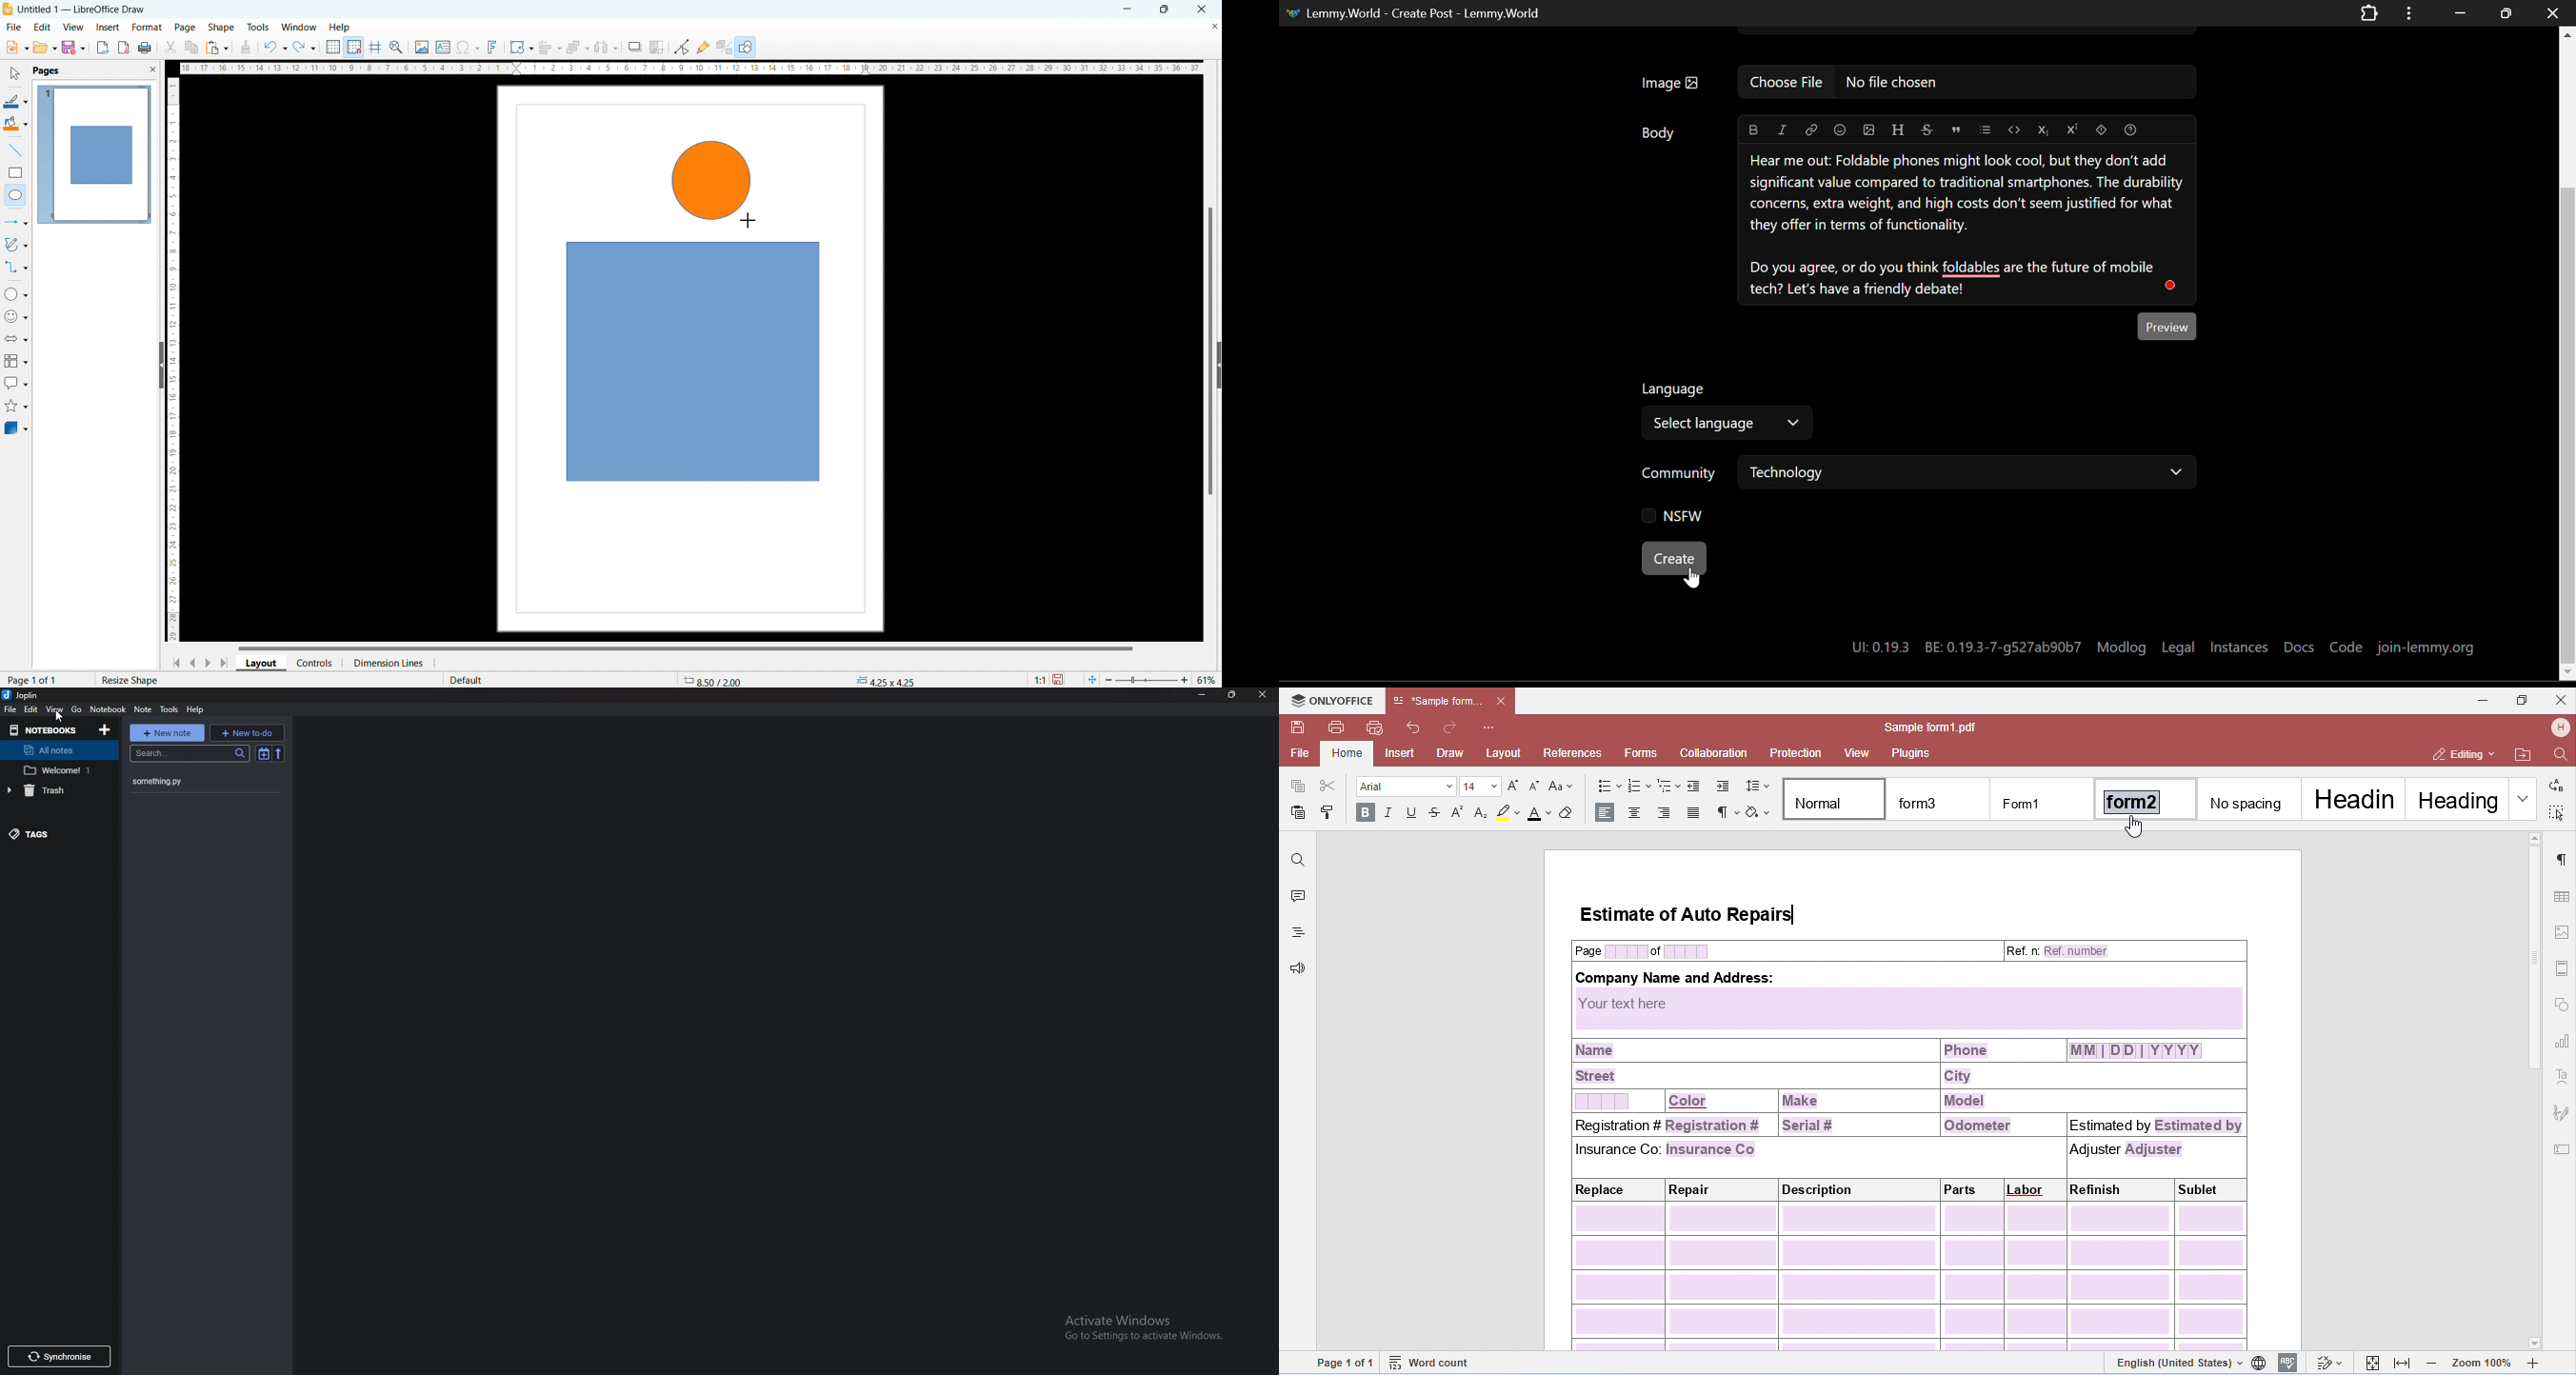 The height and width of the screenshot is (1400, 2576). I want to click on View, so click(55, 709).